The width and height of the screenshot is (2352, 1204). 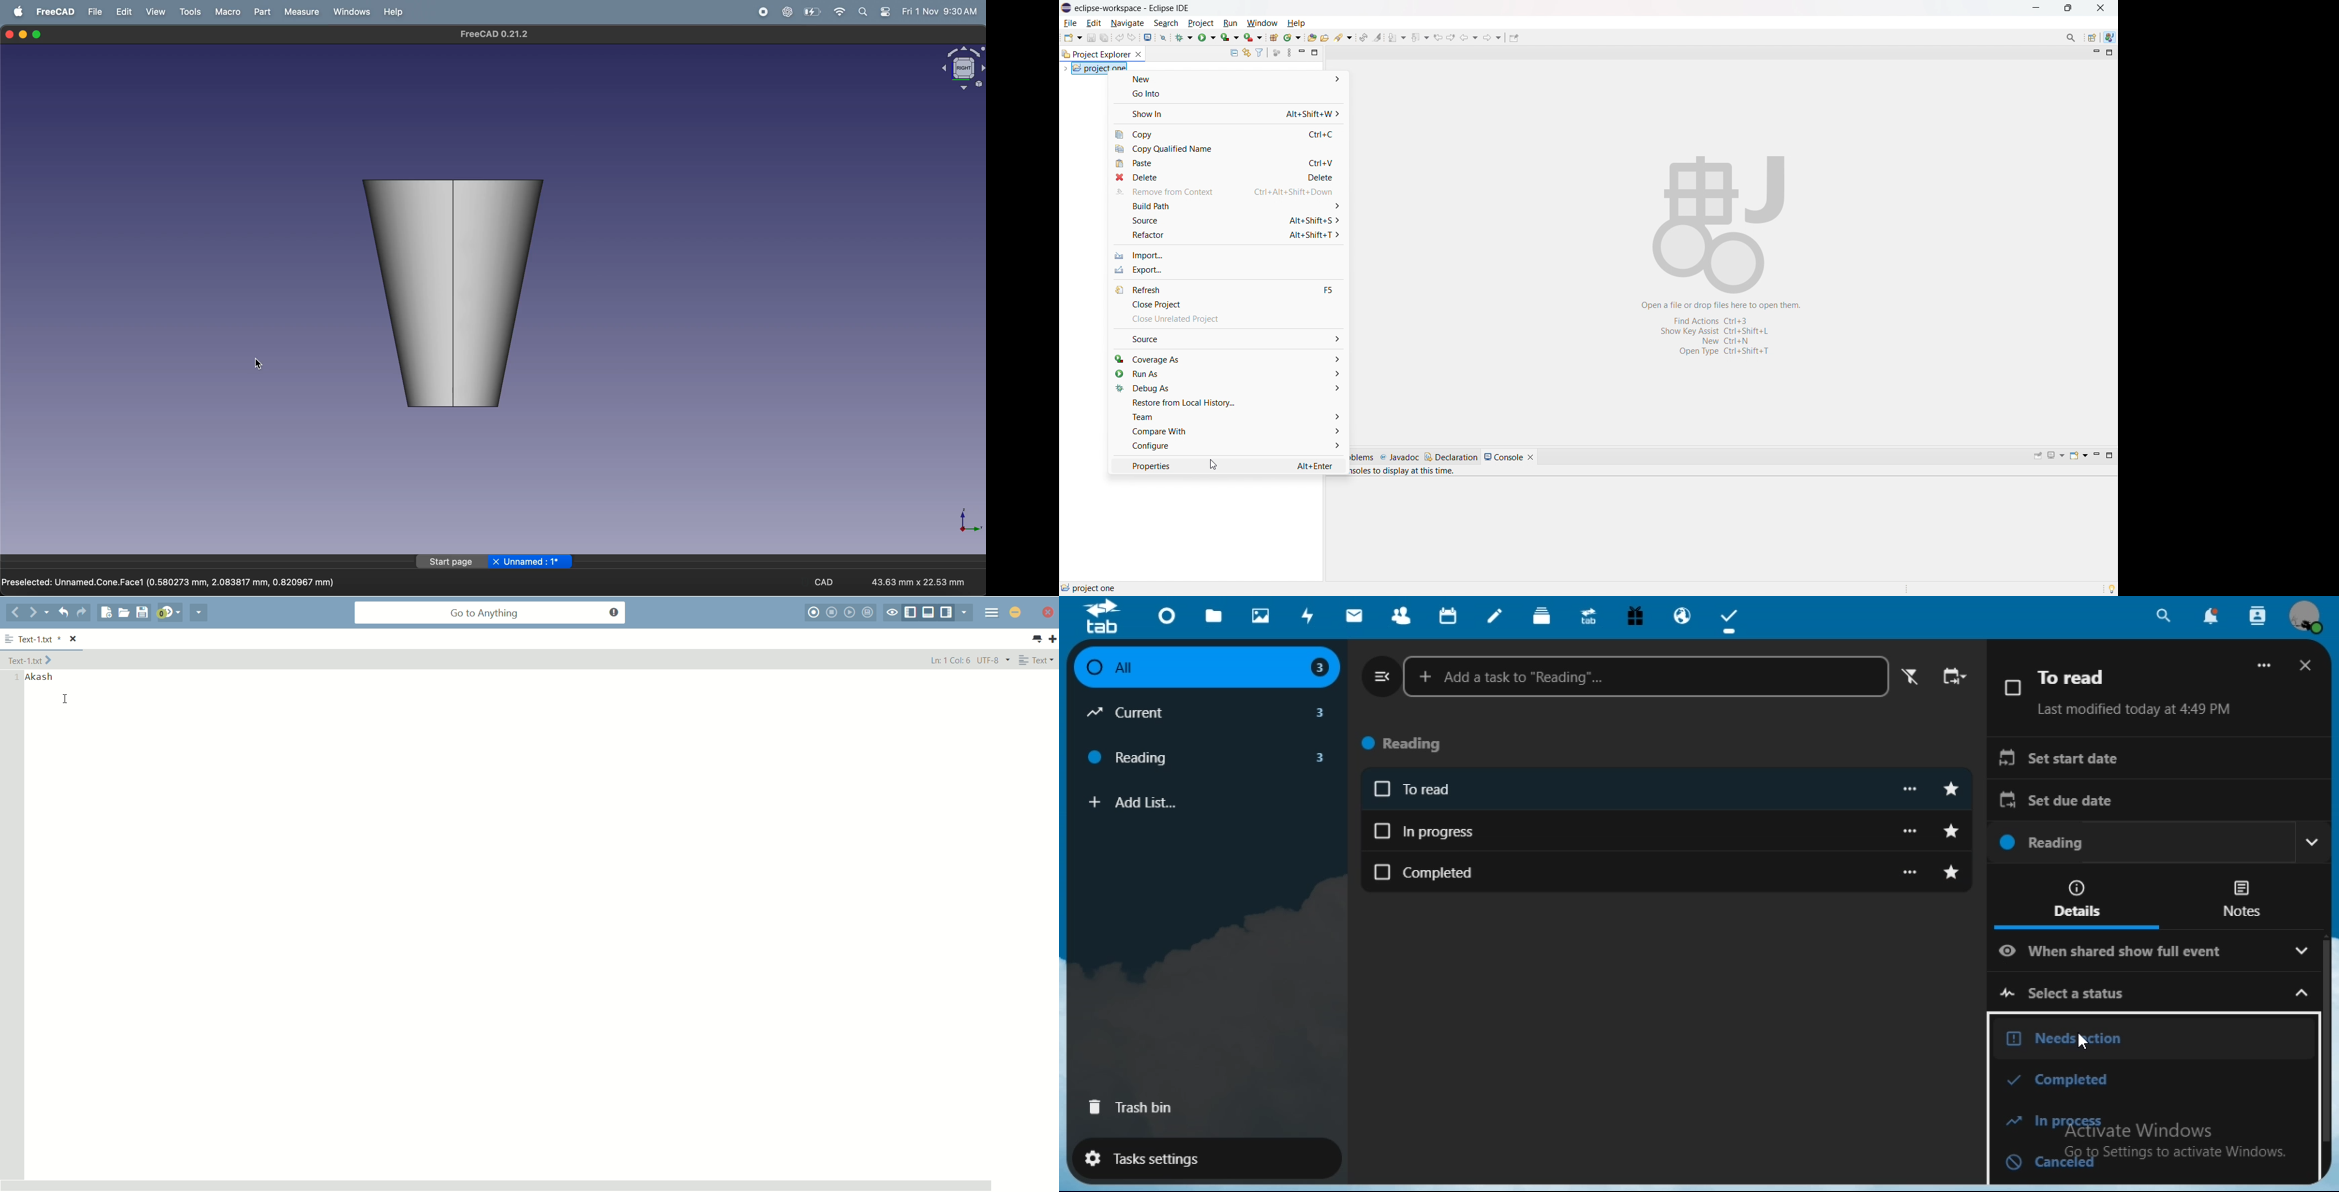 What do you see at coordinates (1261, 615) in the screenshot?
I see `photos` at bounding box center [1261, 615].